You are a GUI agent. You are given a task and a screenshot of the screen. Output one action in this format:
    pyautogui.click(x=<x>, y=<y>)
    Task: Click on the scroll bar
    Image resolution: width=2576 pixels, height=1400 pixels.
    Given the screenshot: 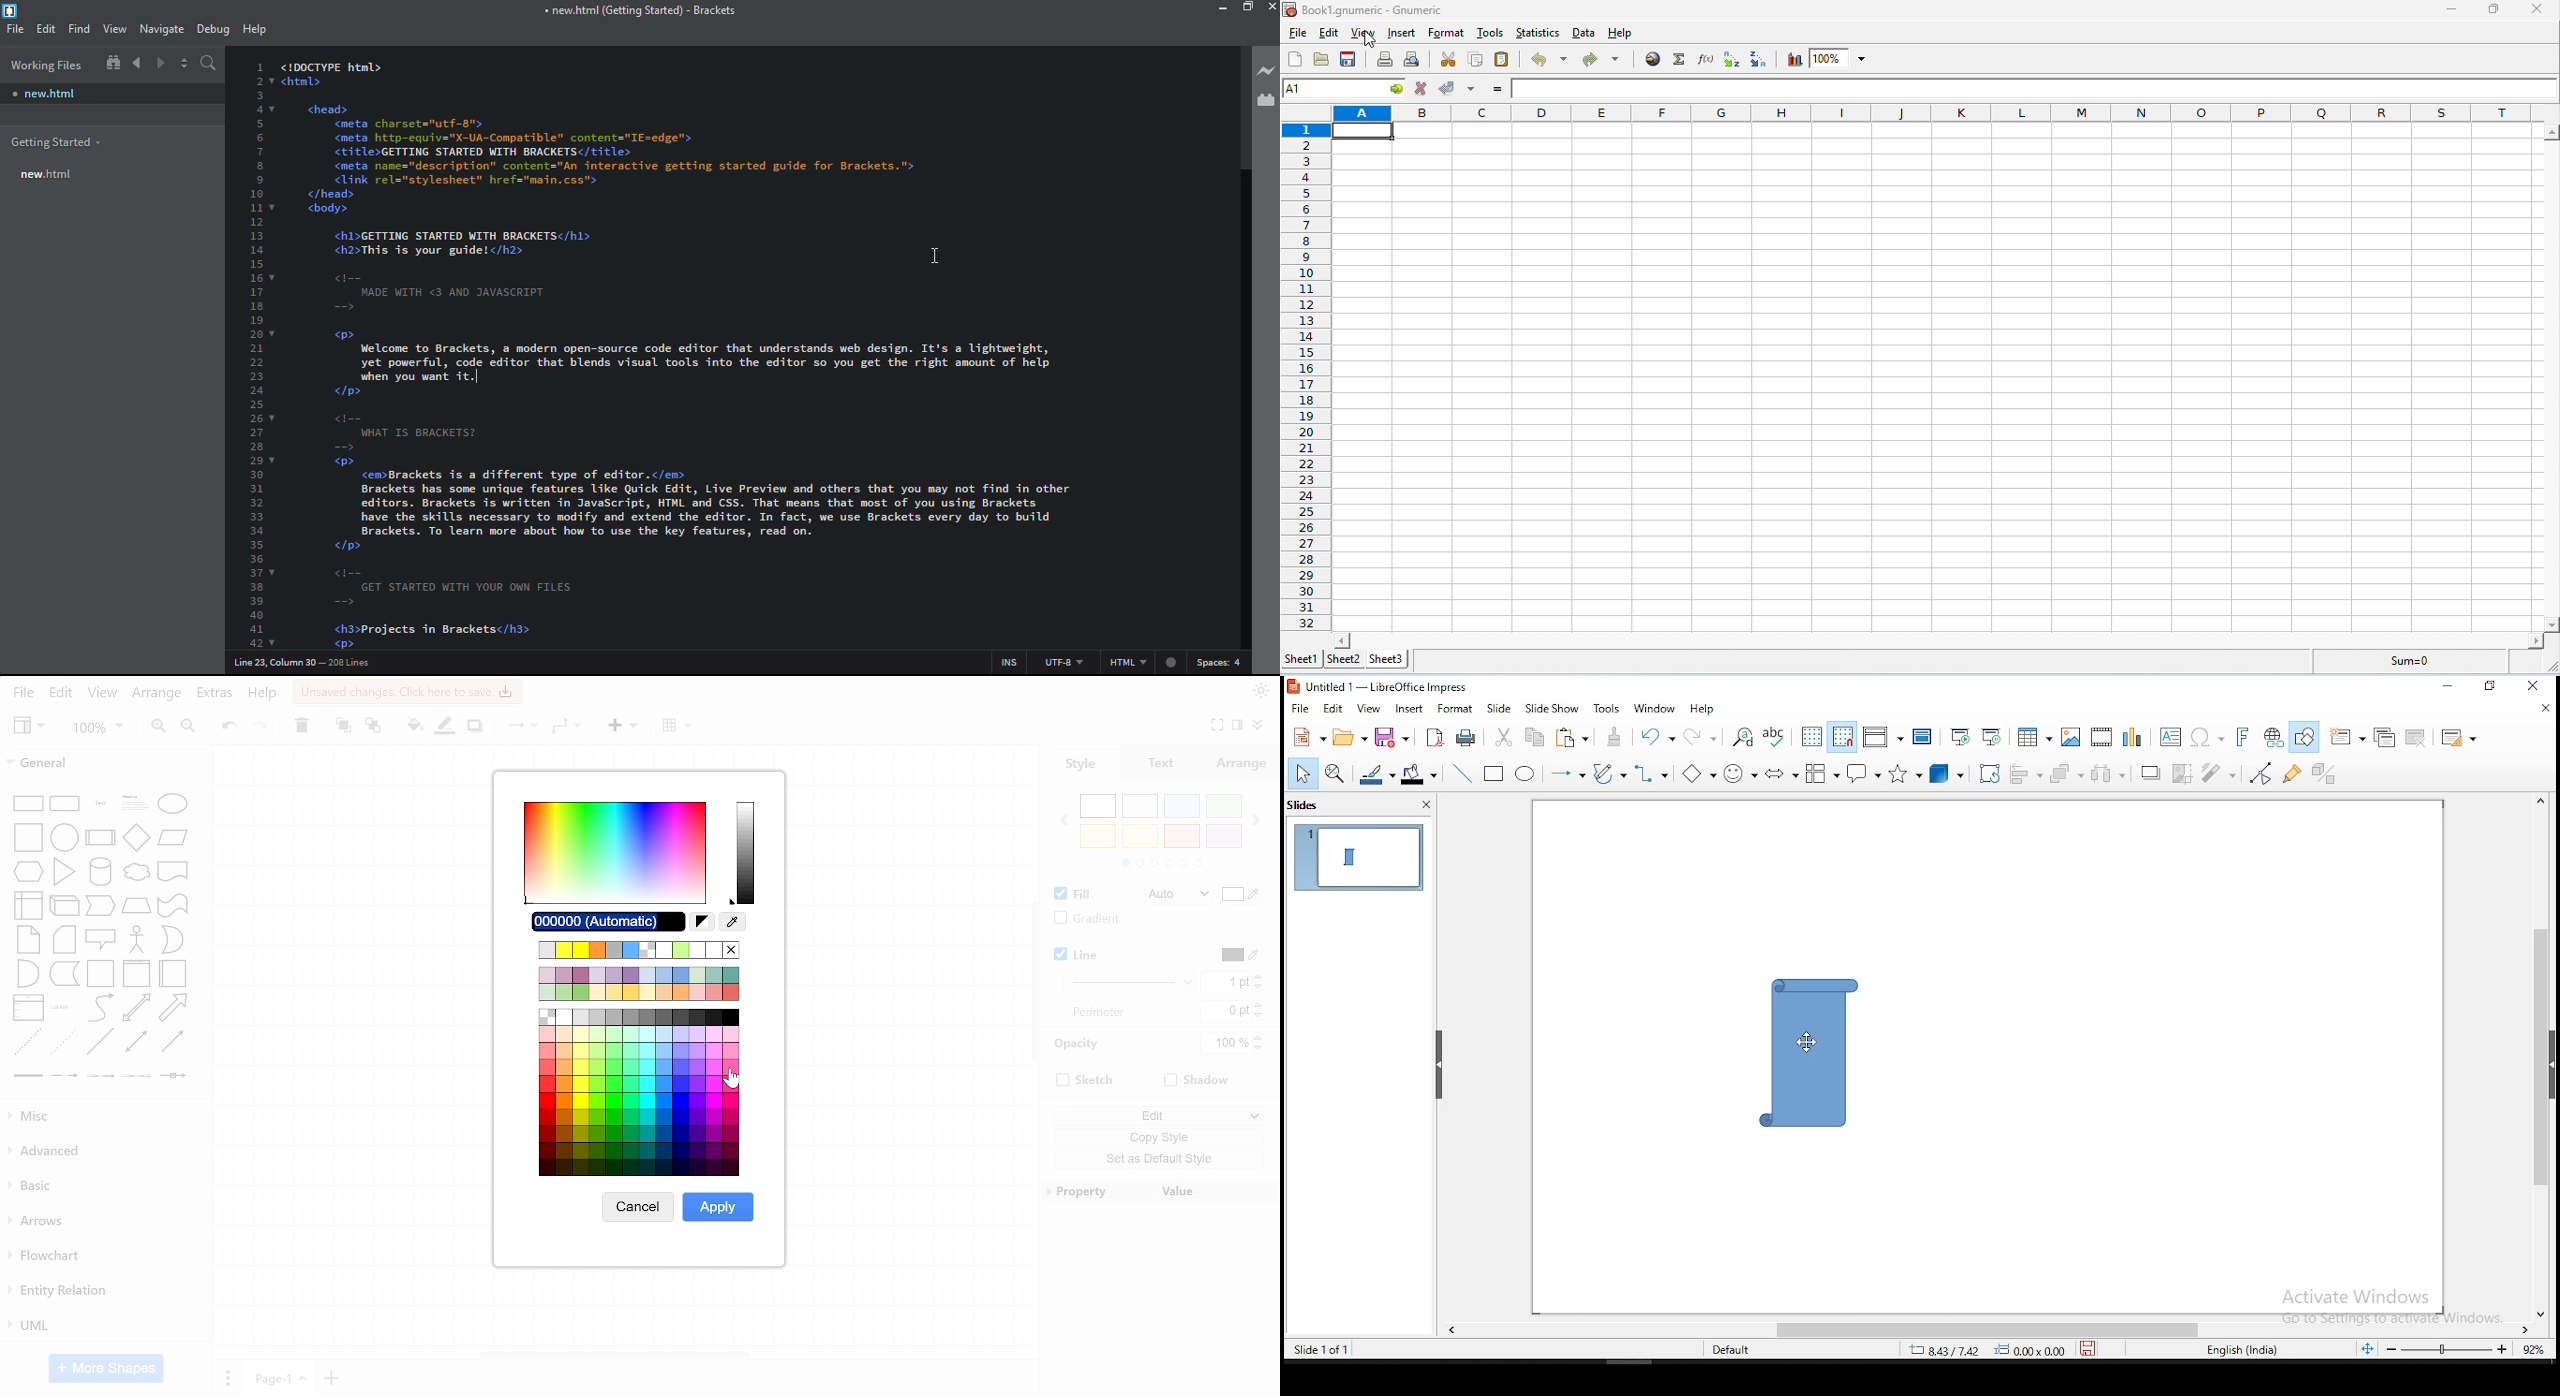 What is the action you would take?
    pyautogui.click(x=1238, y=112)
    